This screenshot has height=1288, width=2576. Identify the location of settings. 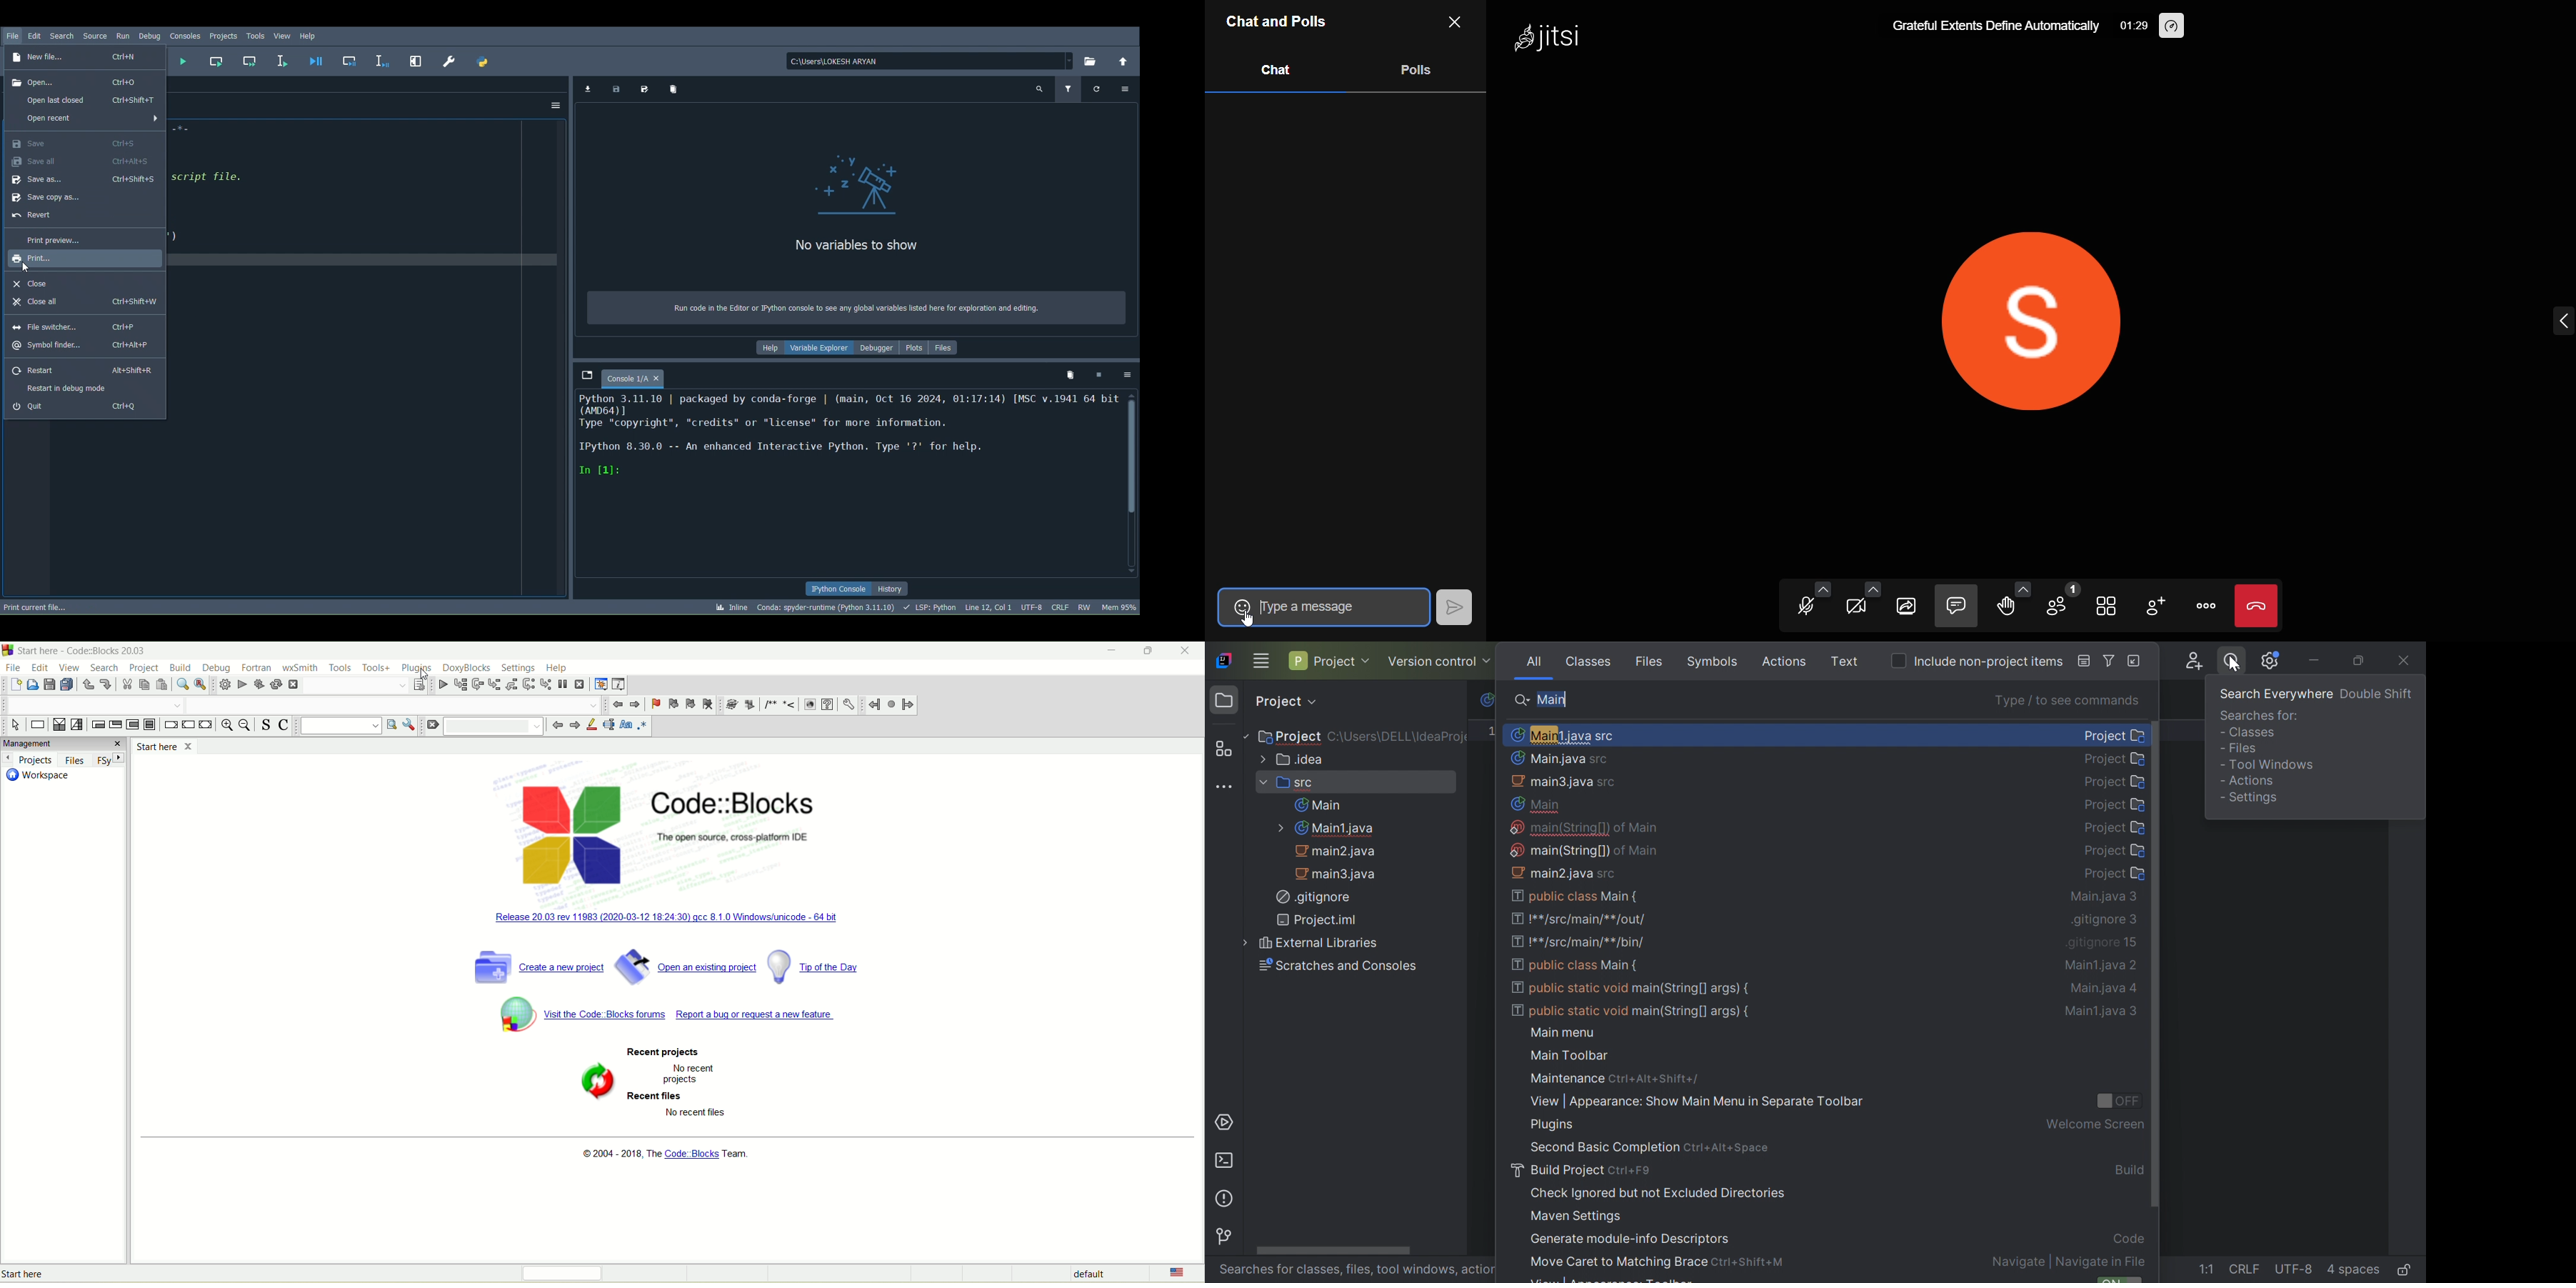
(518, 667).